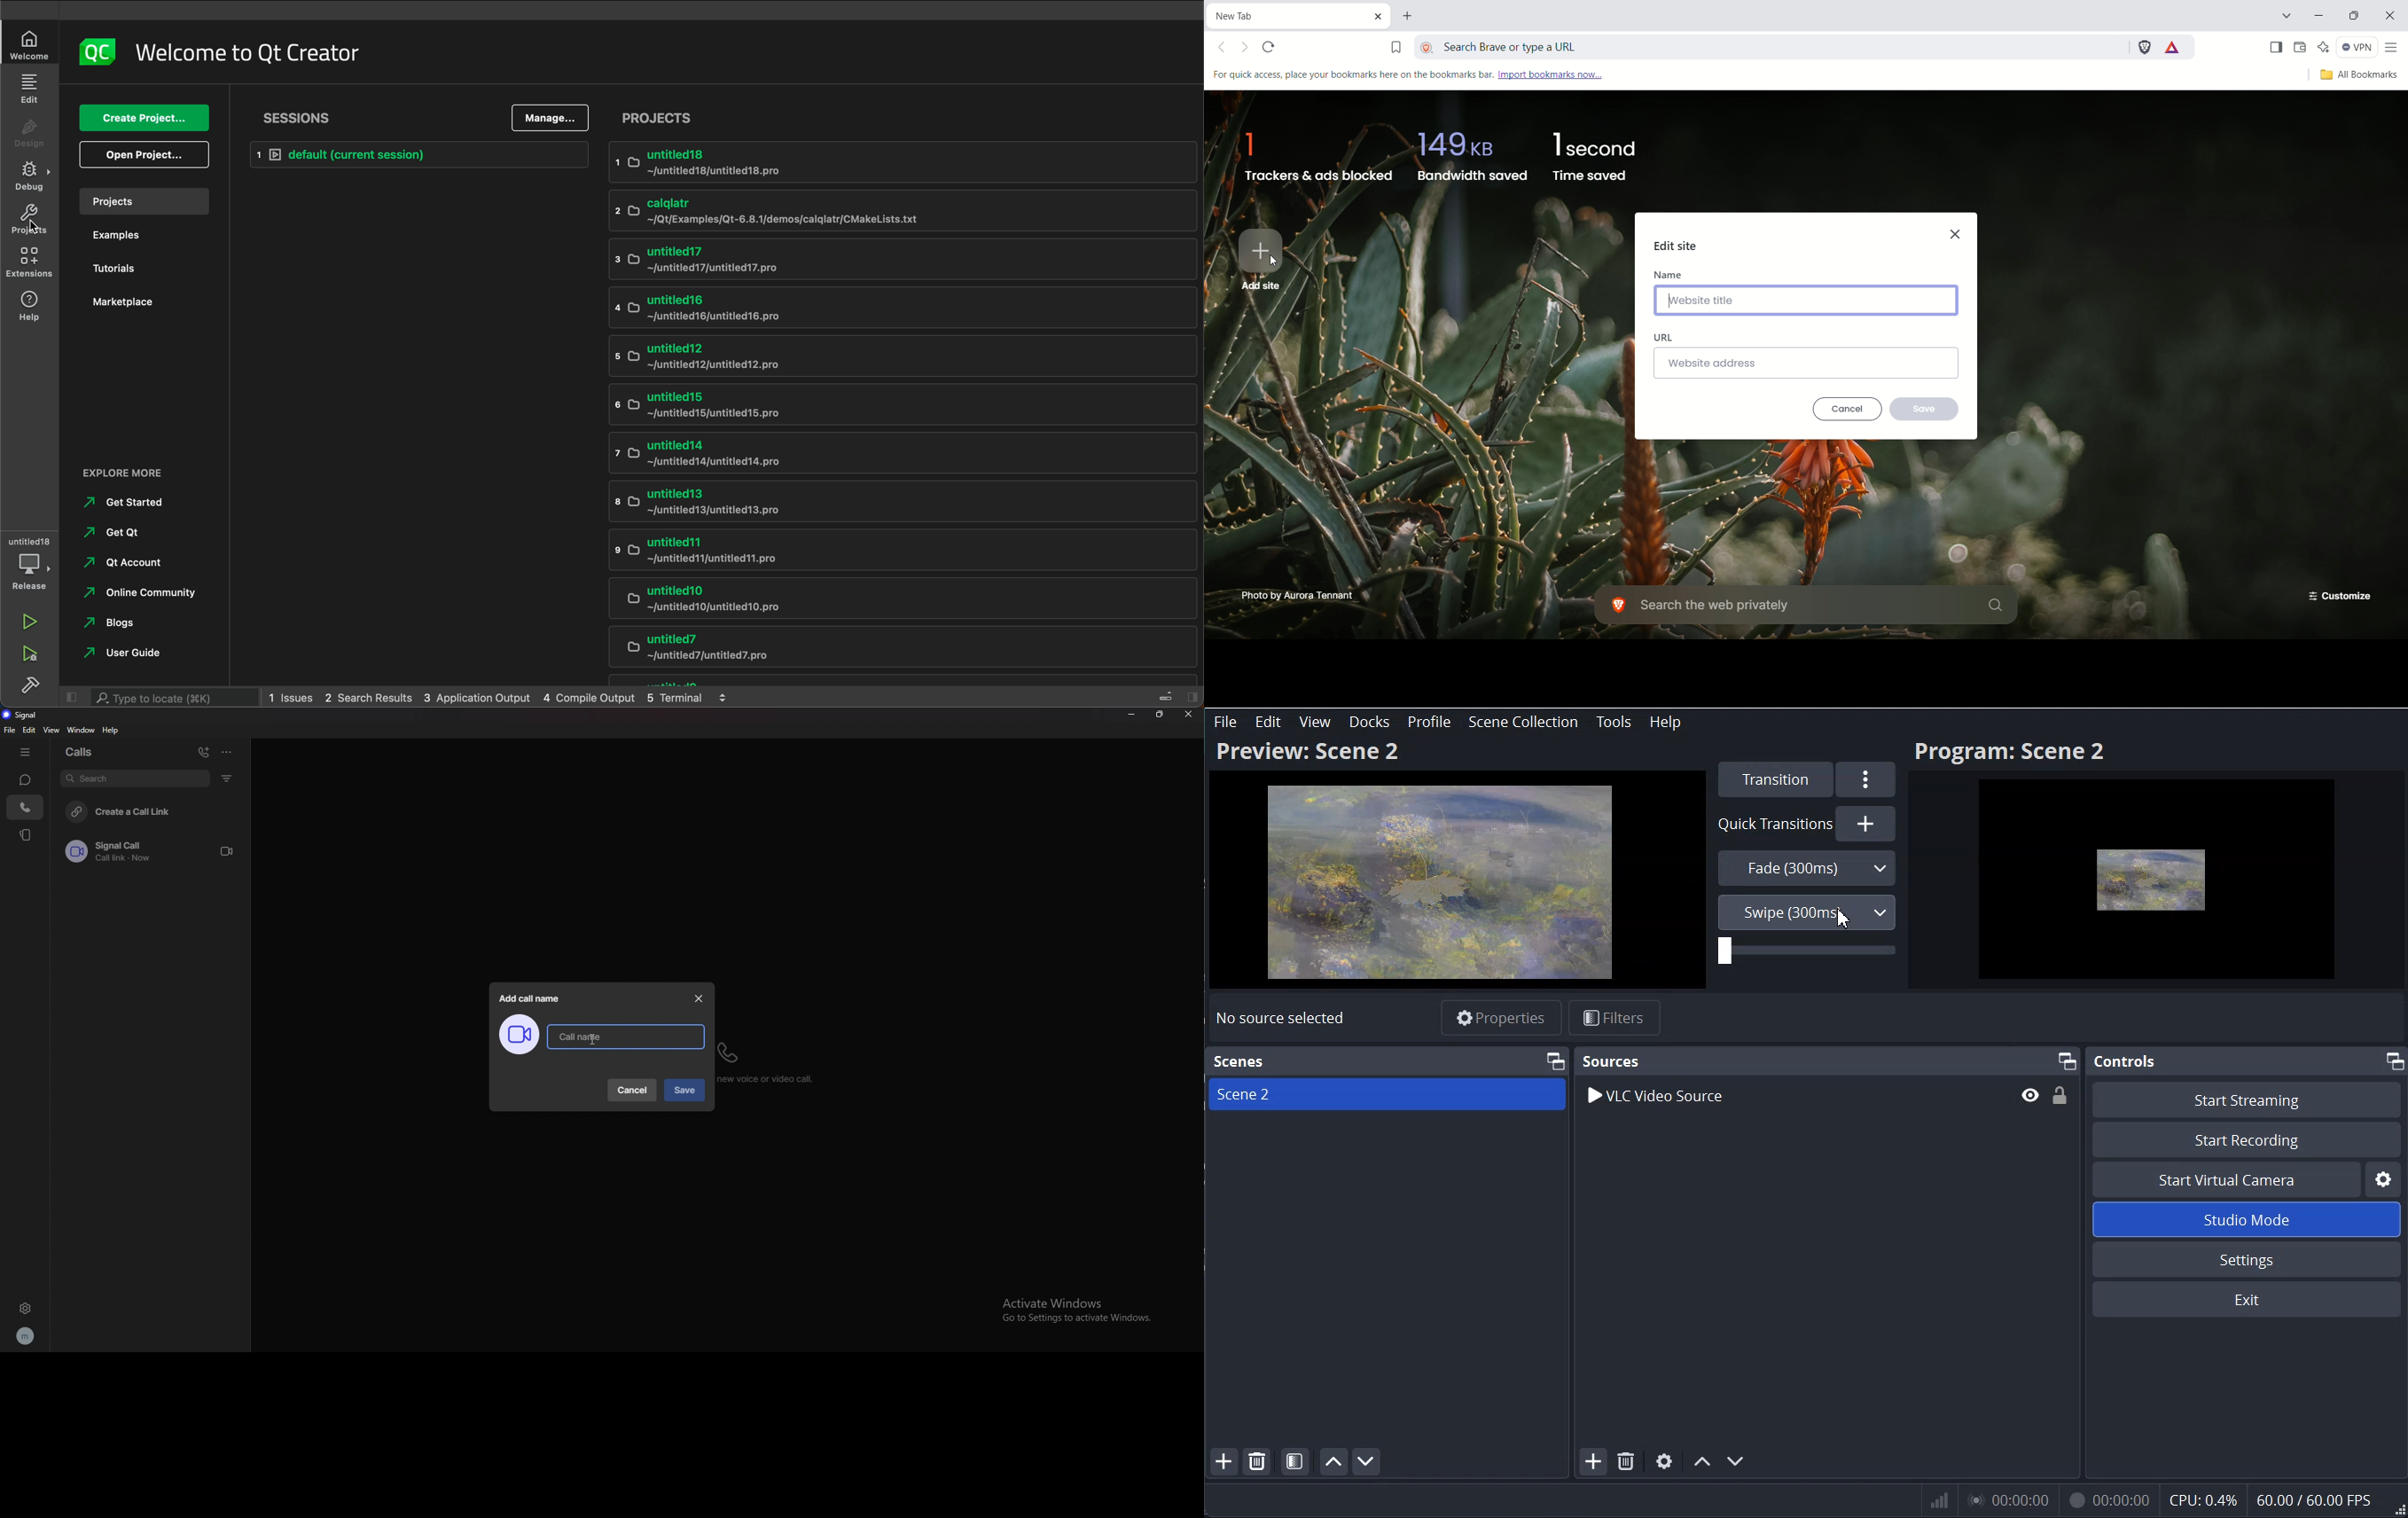 The image size is (2408, 1540). I want to click on time saved, so click(1597, 157).